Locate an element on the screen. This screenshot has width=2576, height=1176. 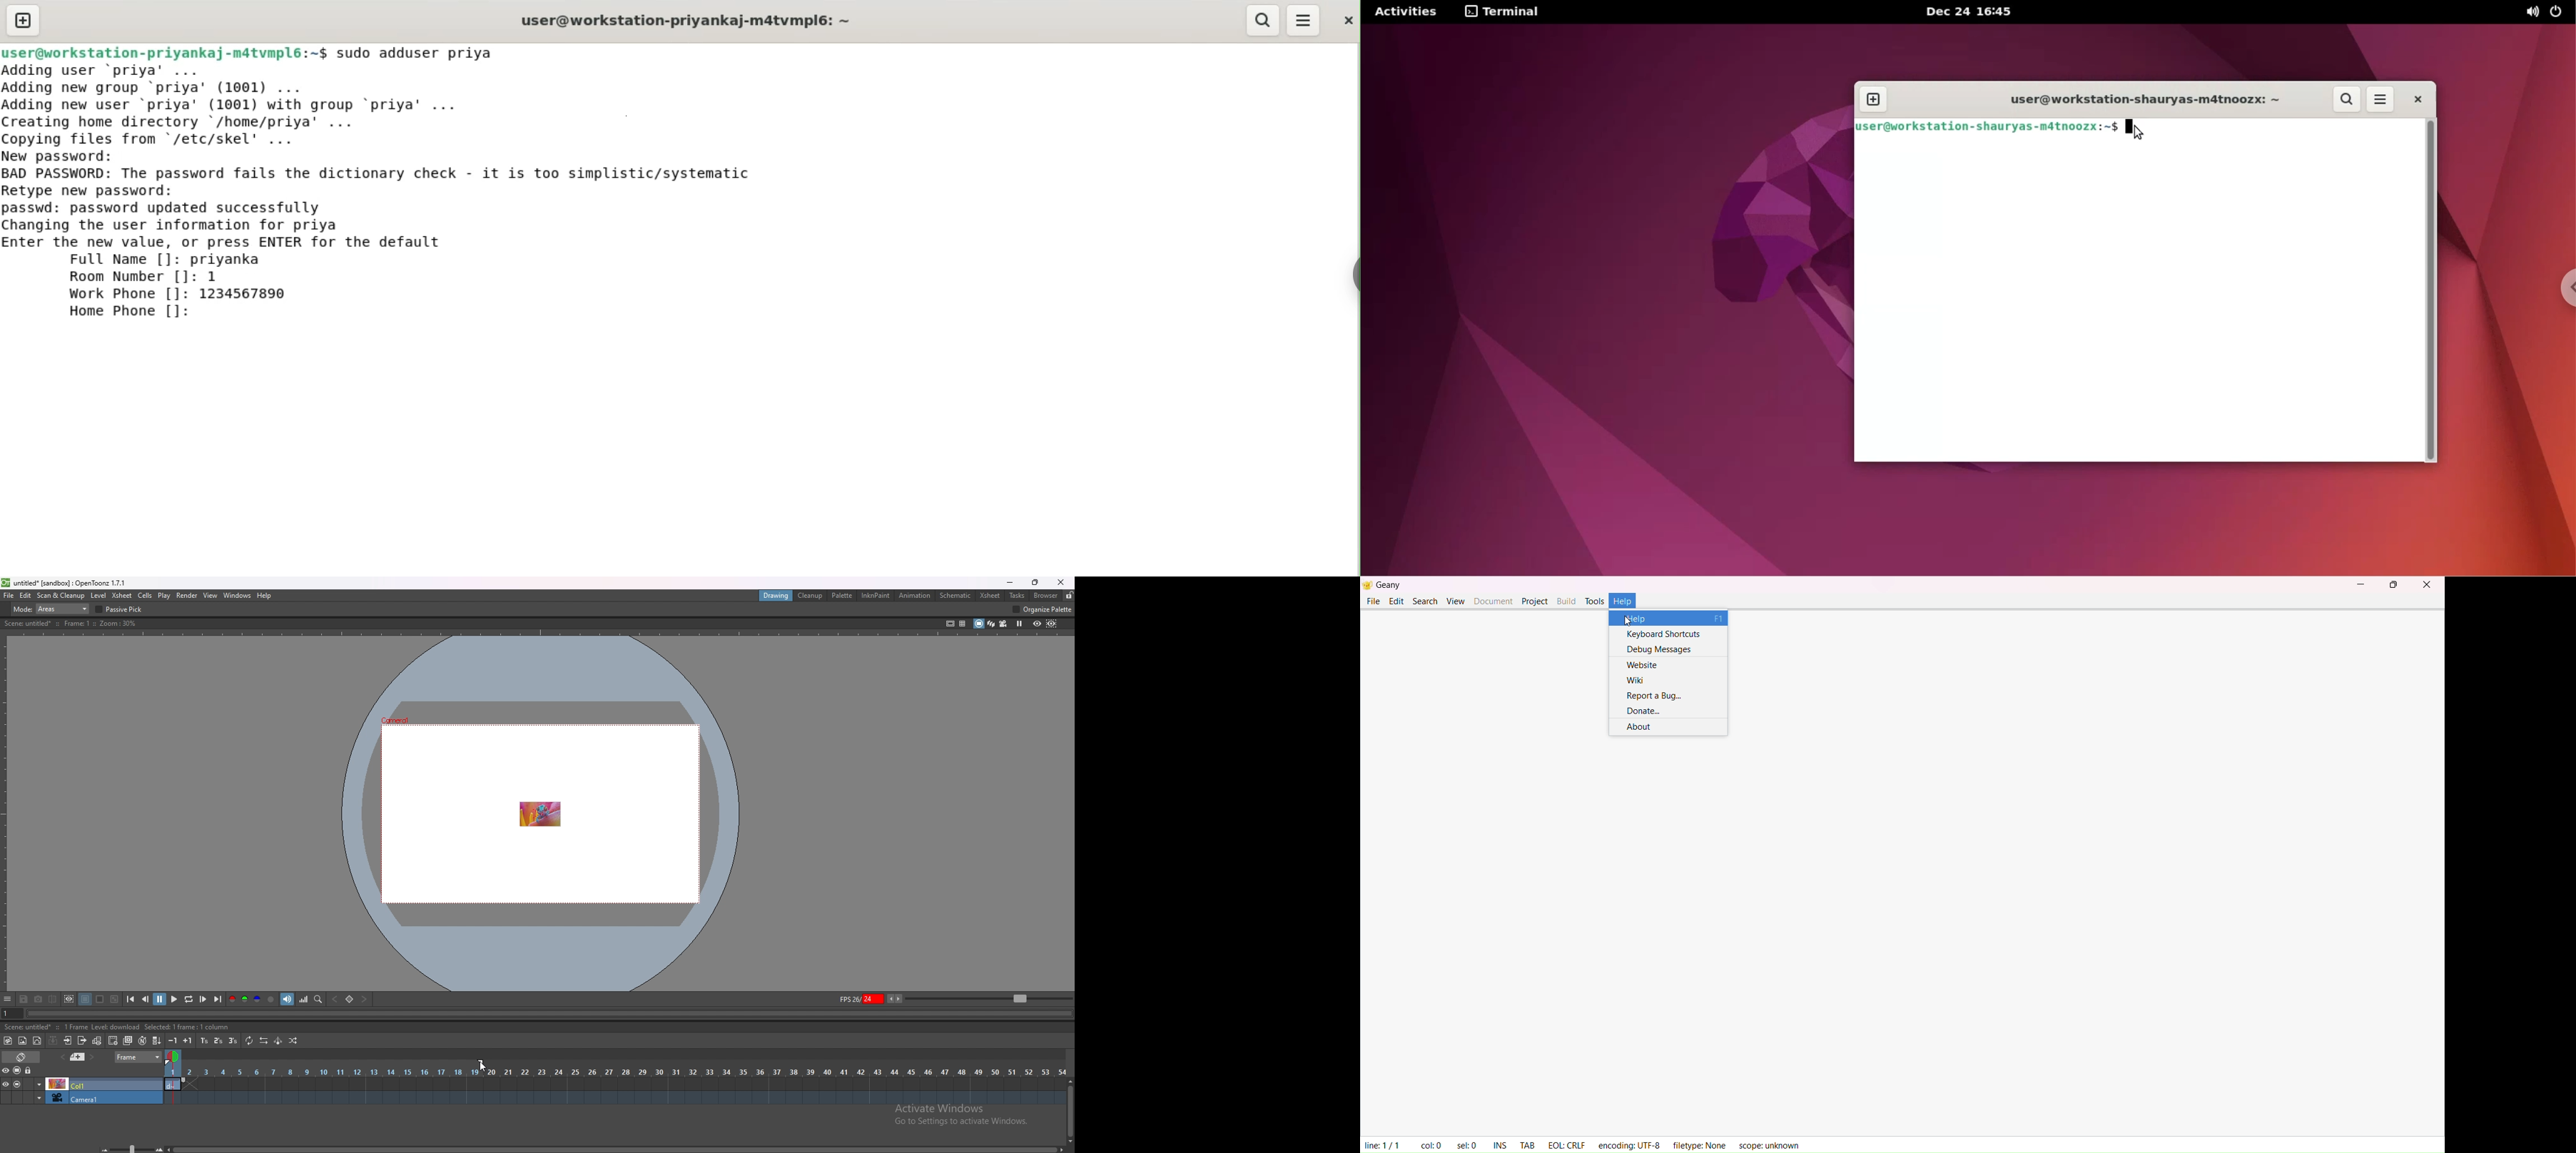
encoding is located at coordinates (1630, 1143).